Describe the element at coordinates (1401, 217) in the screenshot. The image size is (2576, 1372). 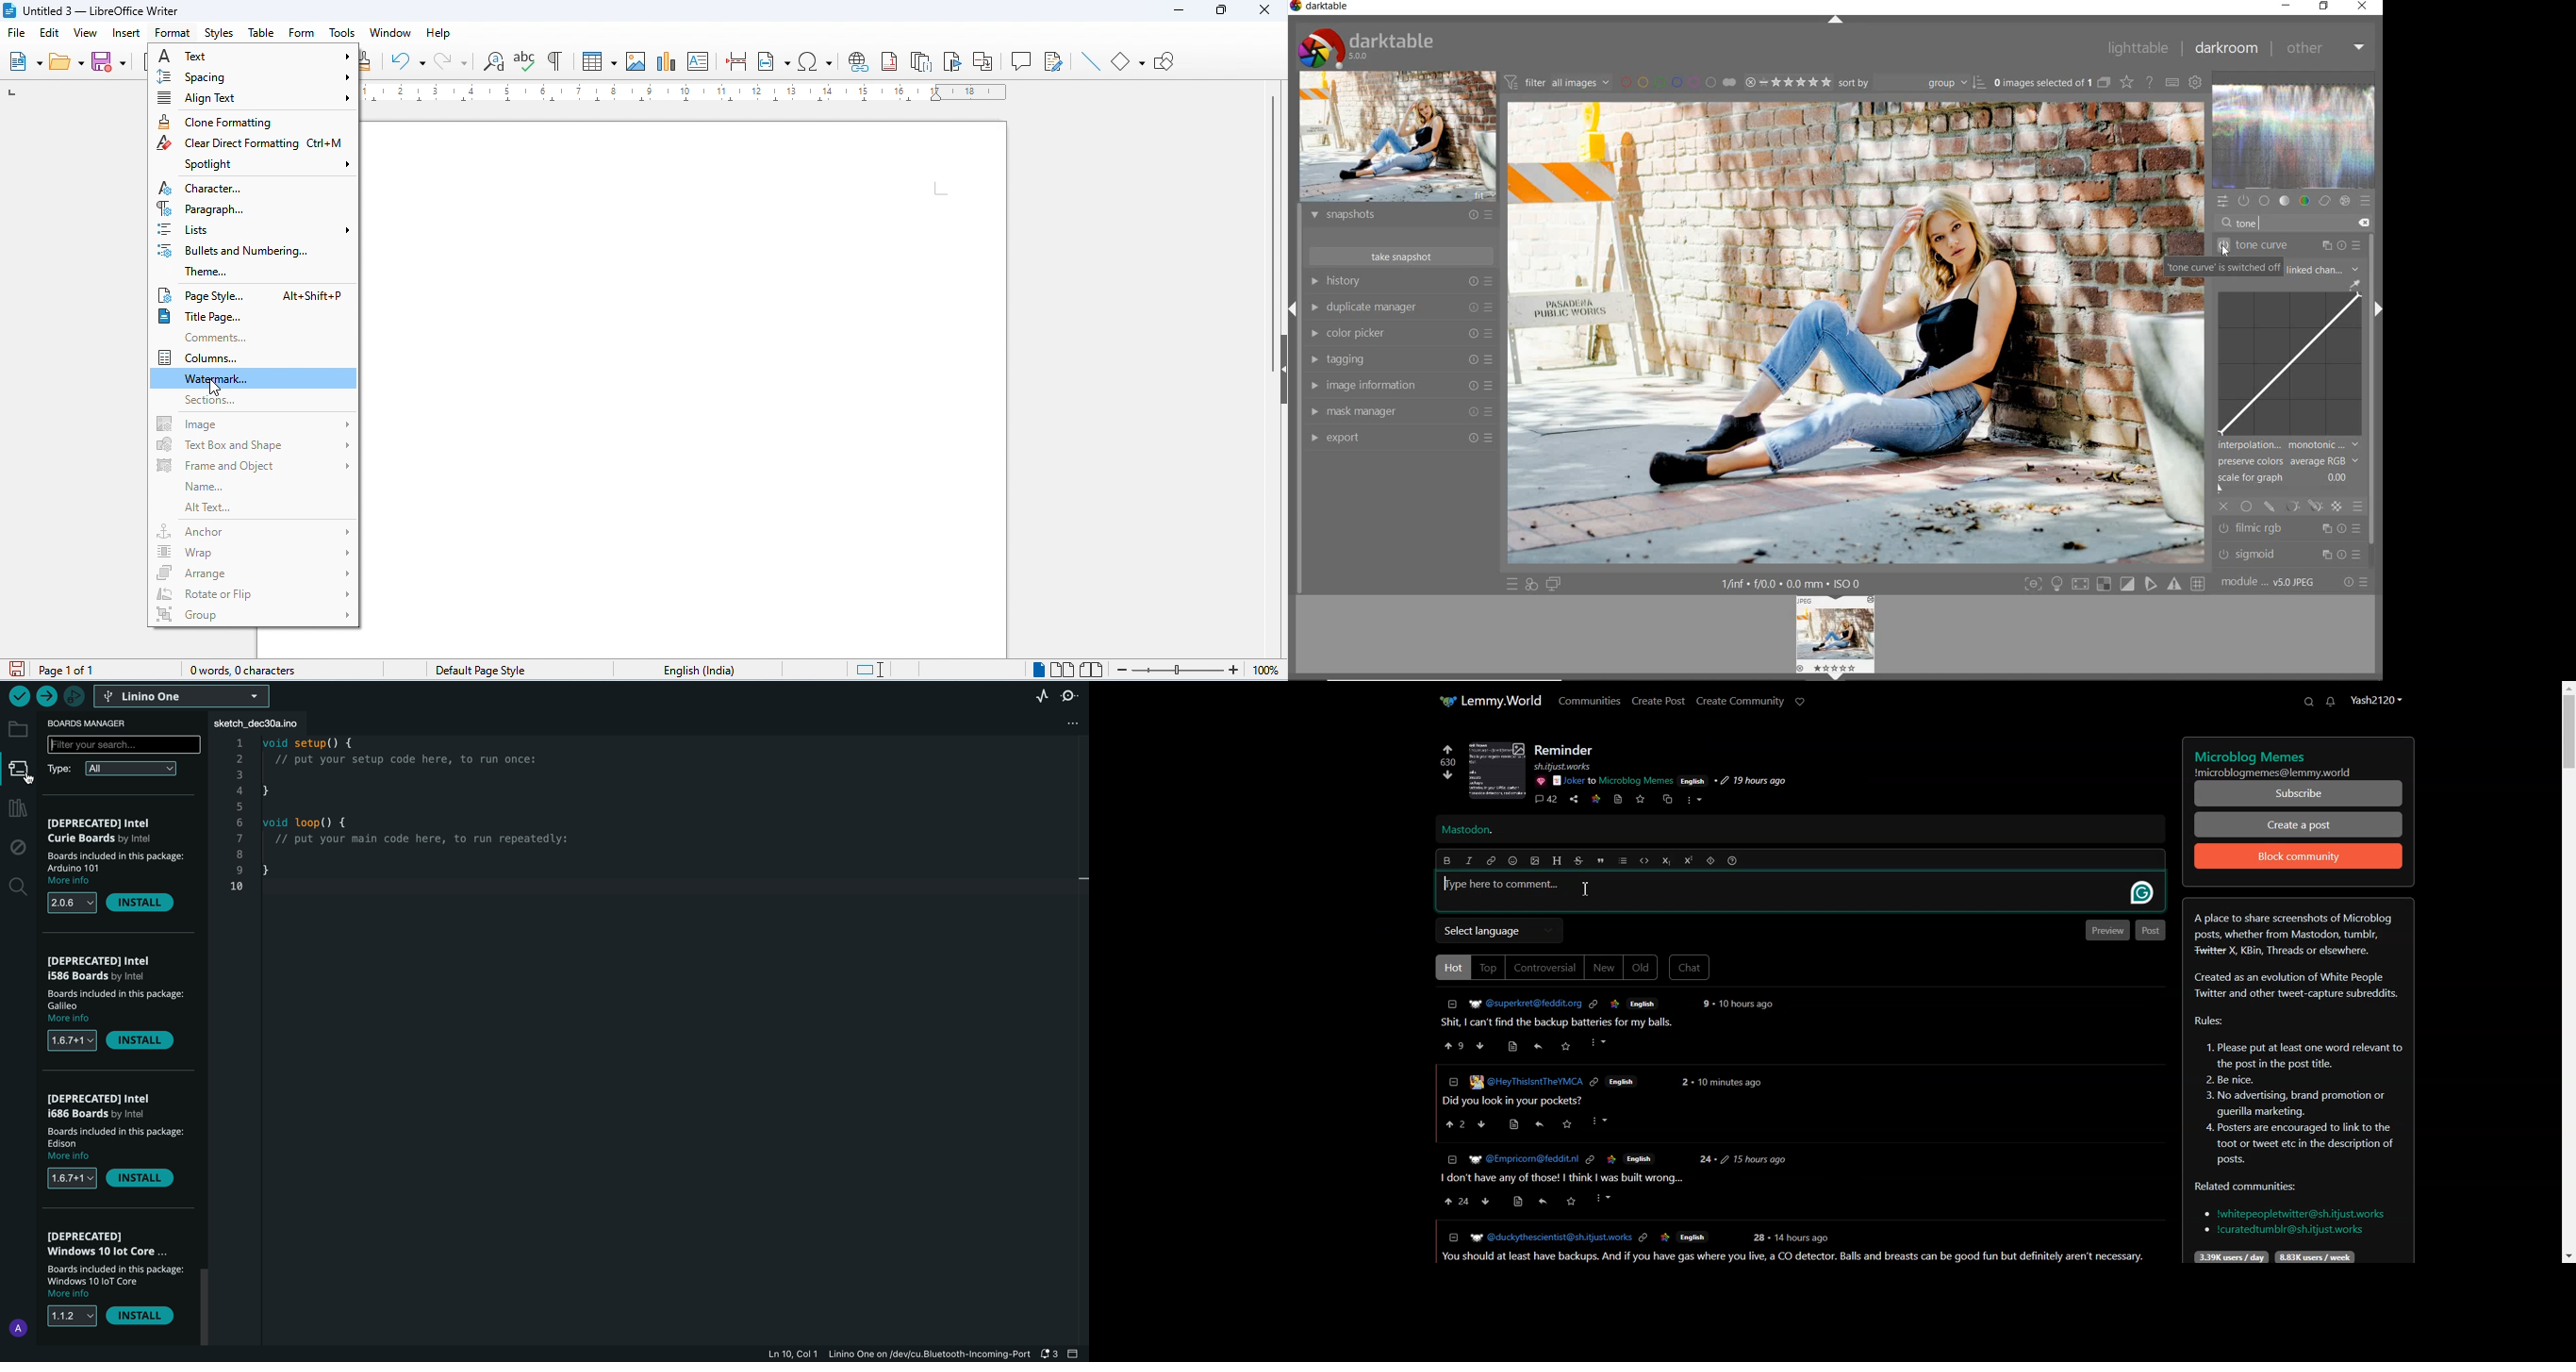
I see `snapshots` at that location.